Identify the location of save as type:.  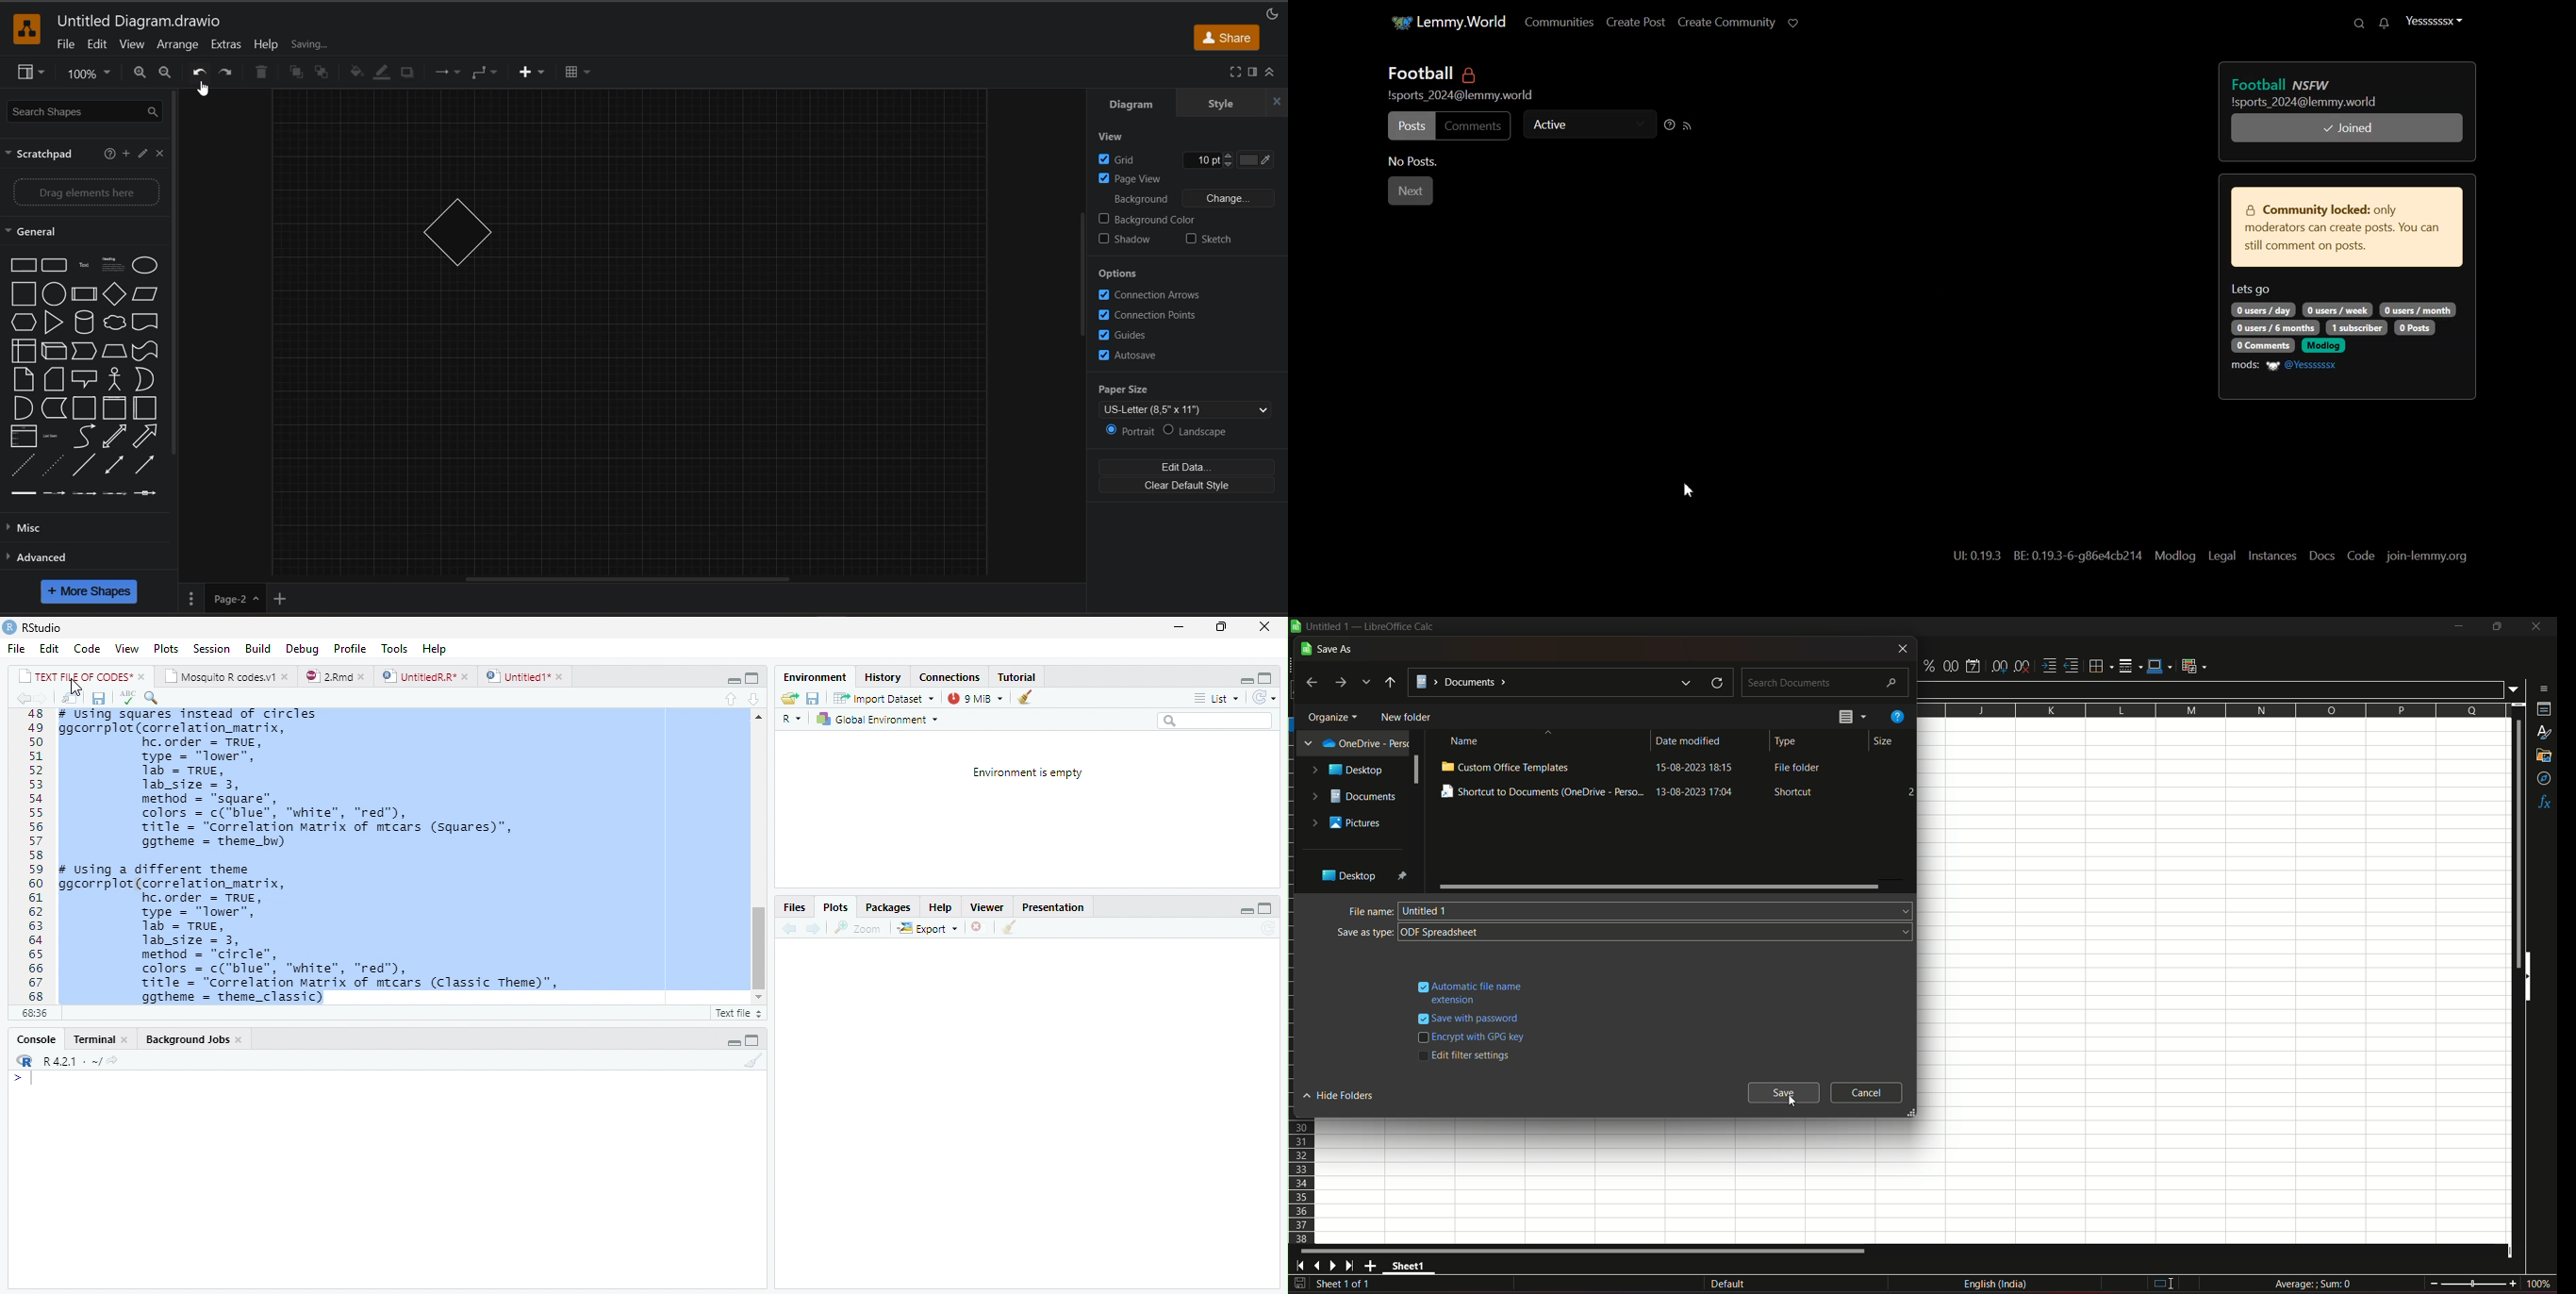
(1365, 933).